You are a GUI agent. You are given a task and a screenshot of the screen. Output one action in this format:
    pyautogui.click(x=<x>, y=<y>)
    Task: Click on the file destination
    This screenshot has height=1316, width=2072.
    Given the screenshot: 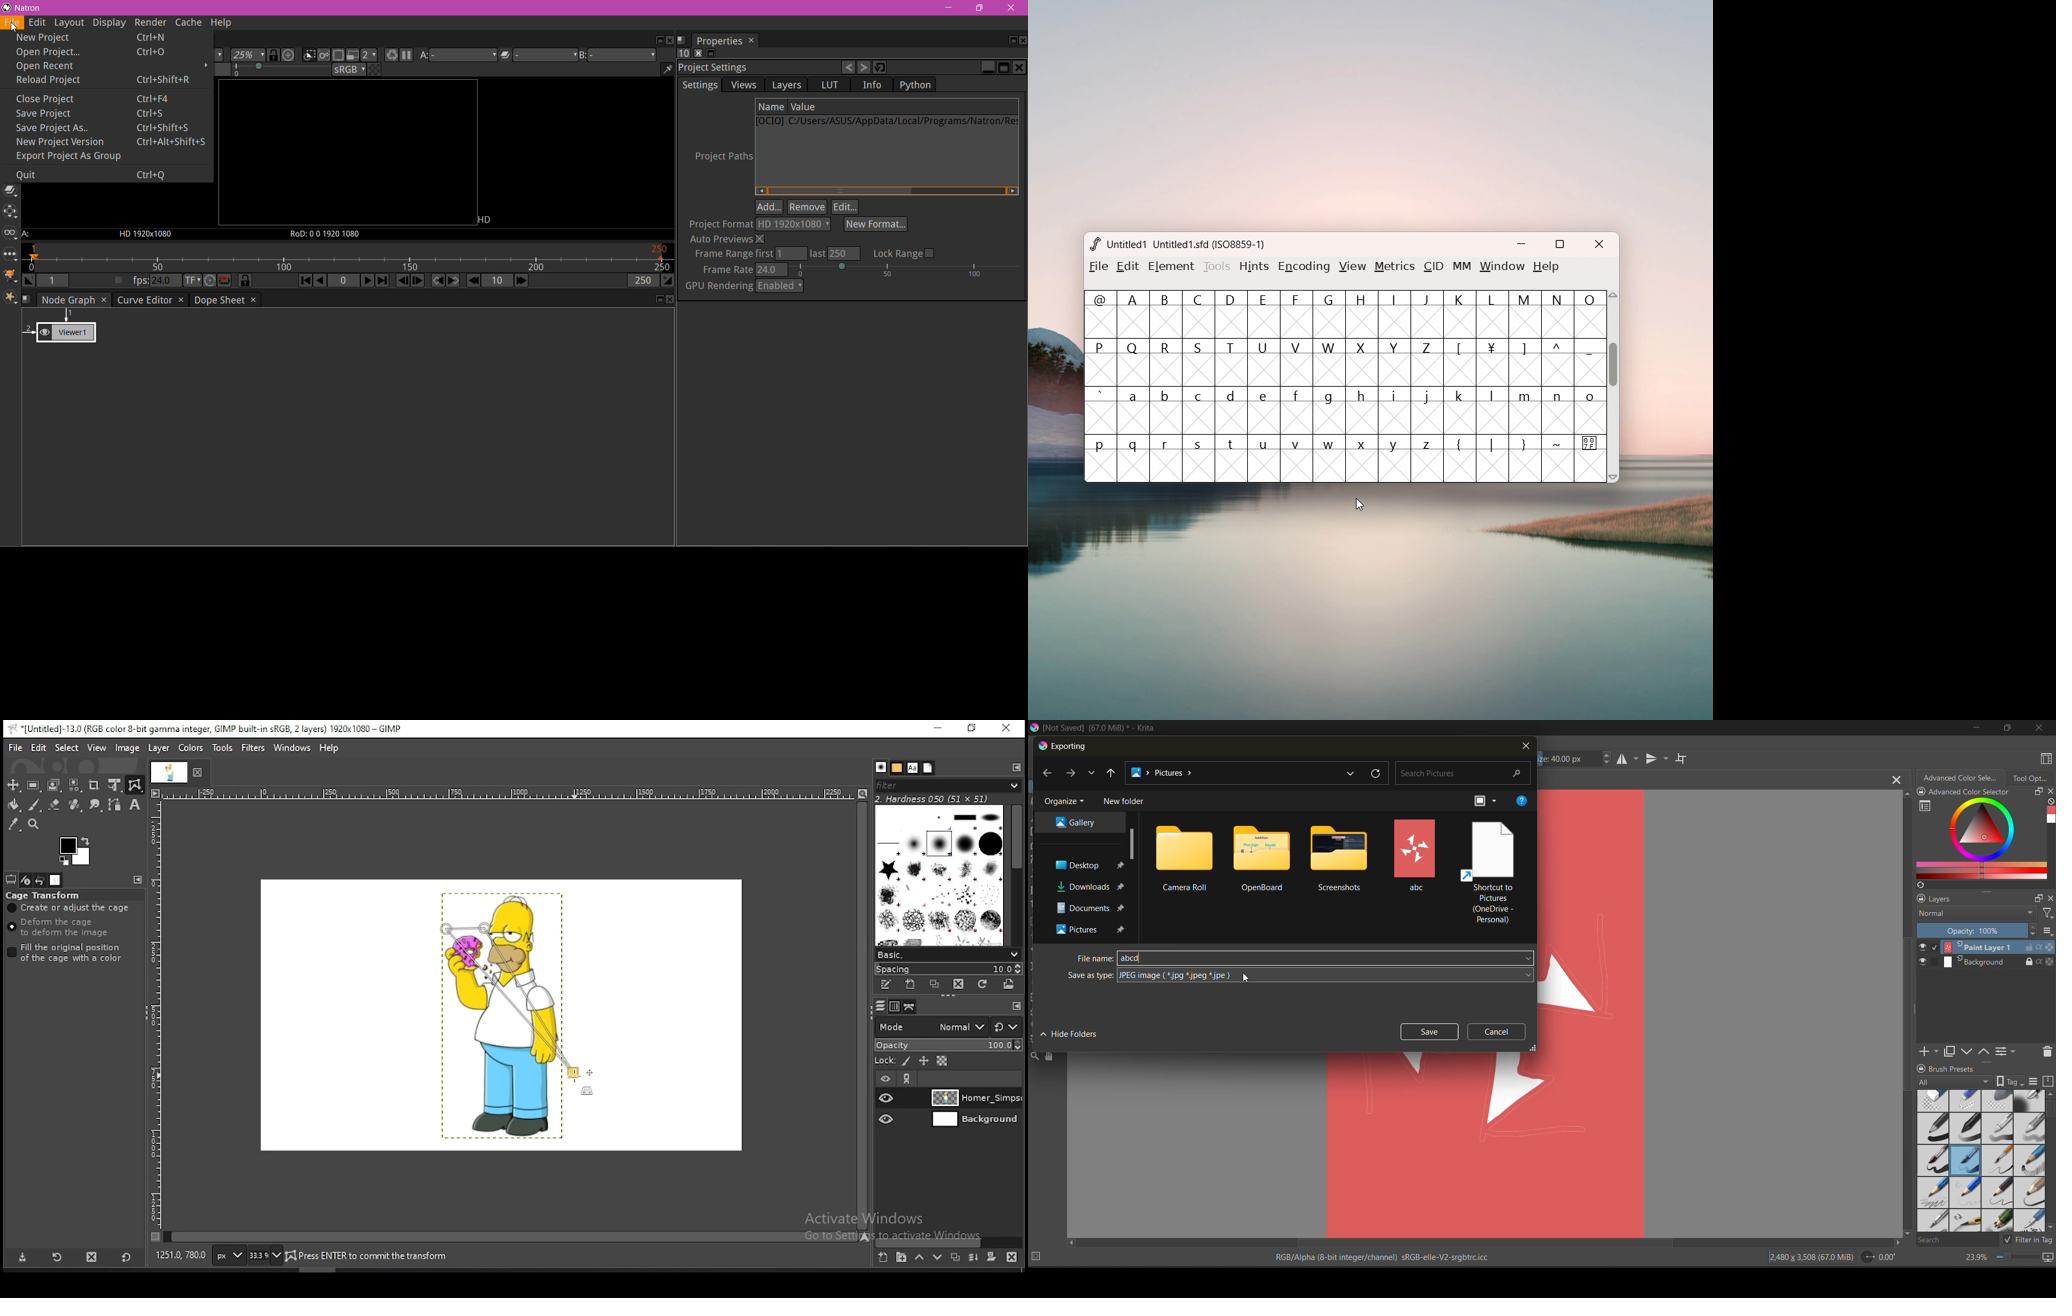 What is the action you would take?
    pyautogui.click(x=1091, y=907)
    